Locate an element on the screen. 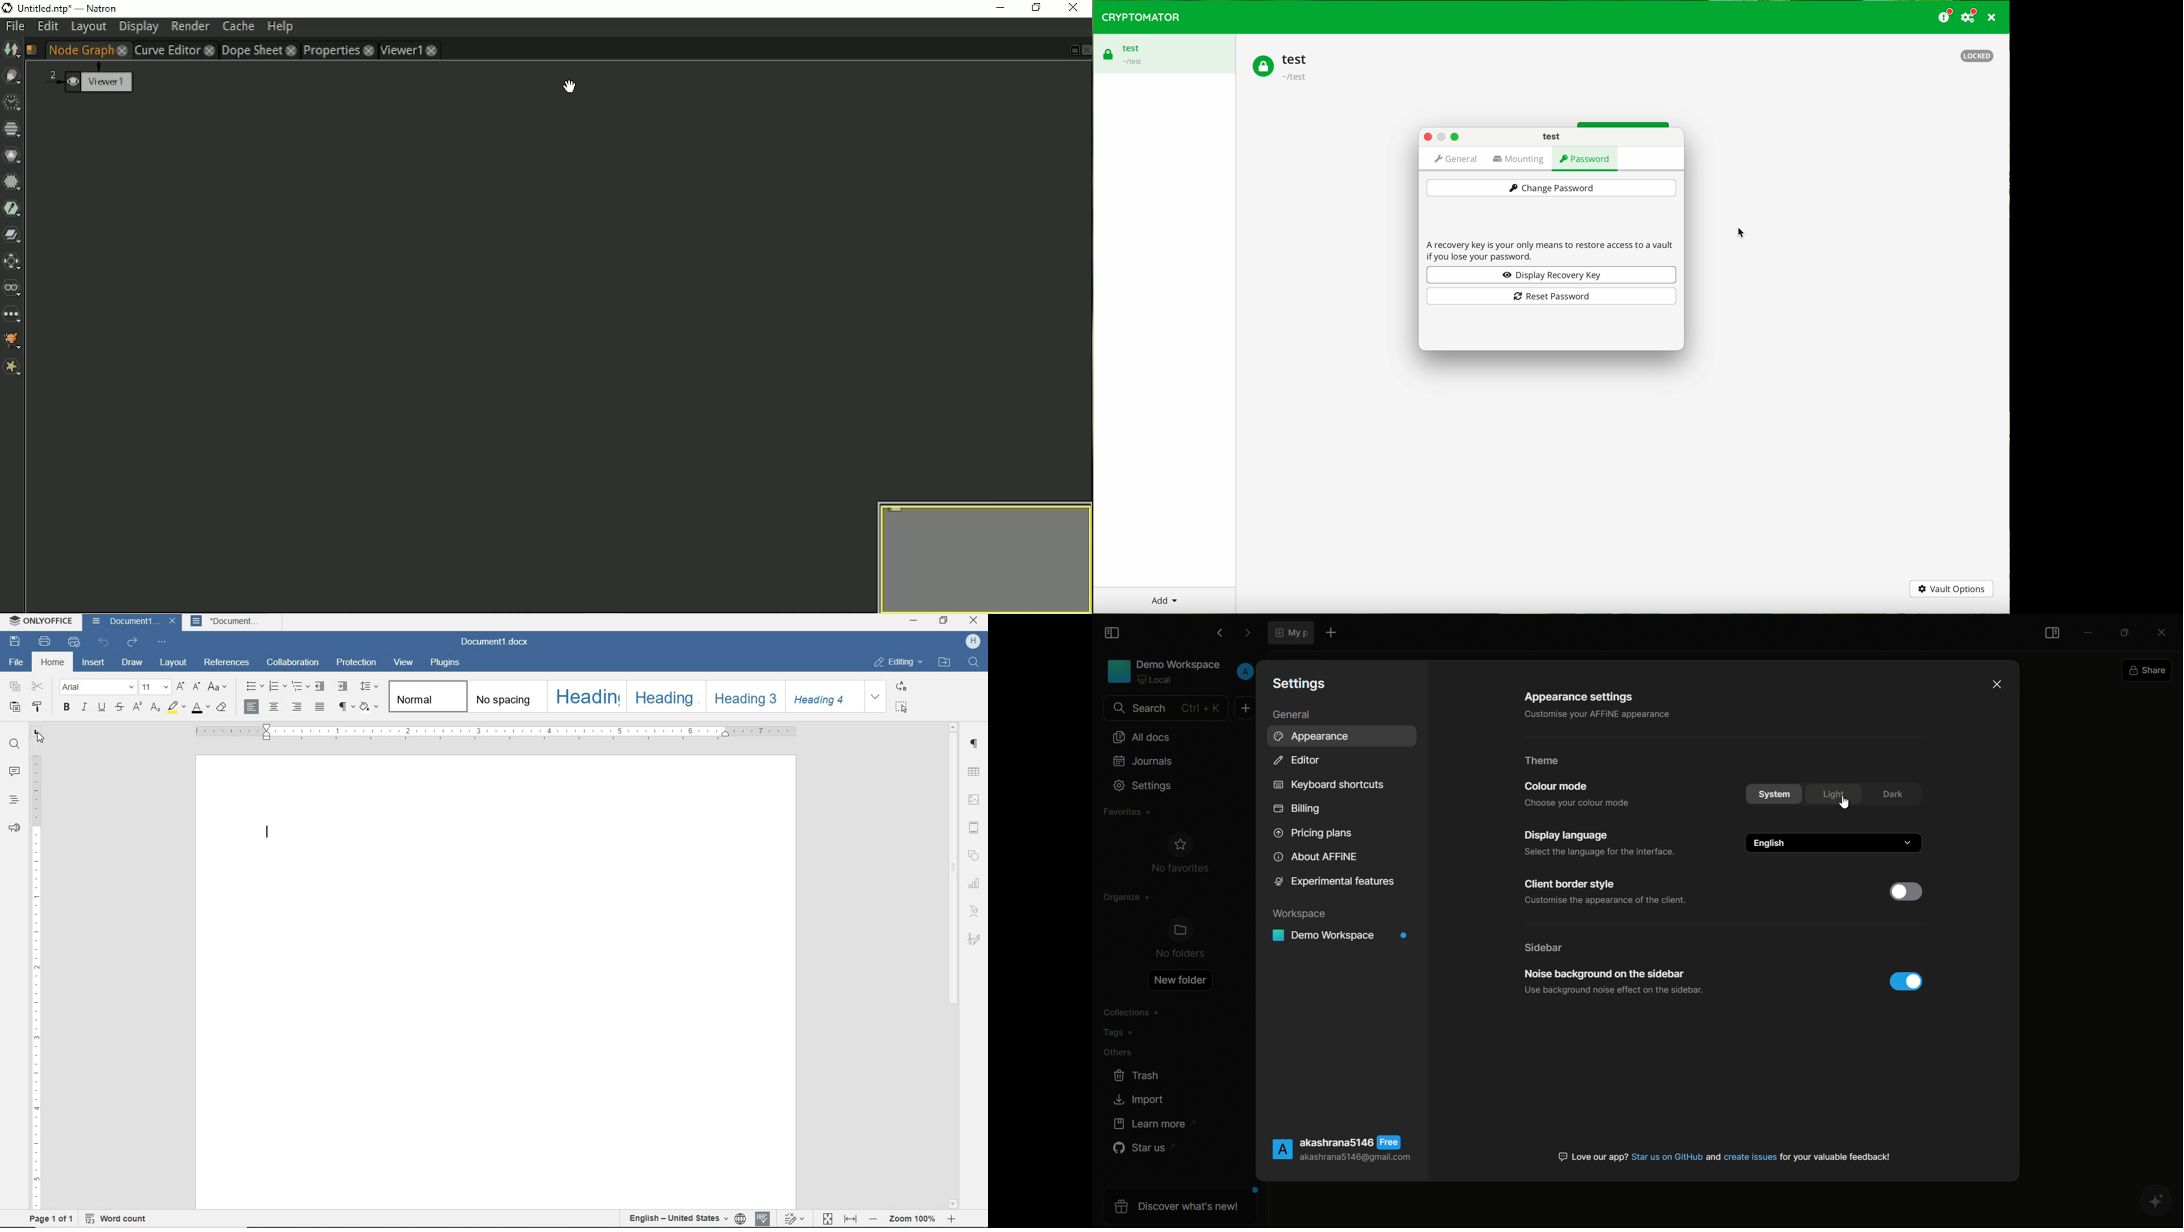  PARAGRAPH LINE SPACING is located at coordinates (369, 687).